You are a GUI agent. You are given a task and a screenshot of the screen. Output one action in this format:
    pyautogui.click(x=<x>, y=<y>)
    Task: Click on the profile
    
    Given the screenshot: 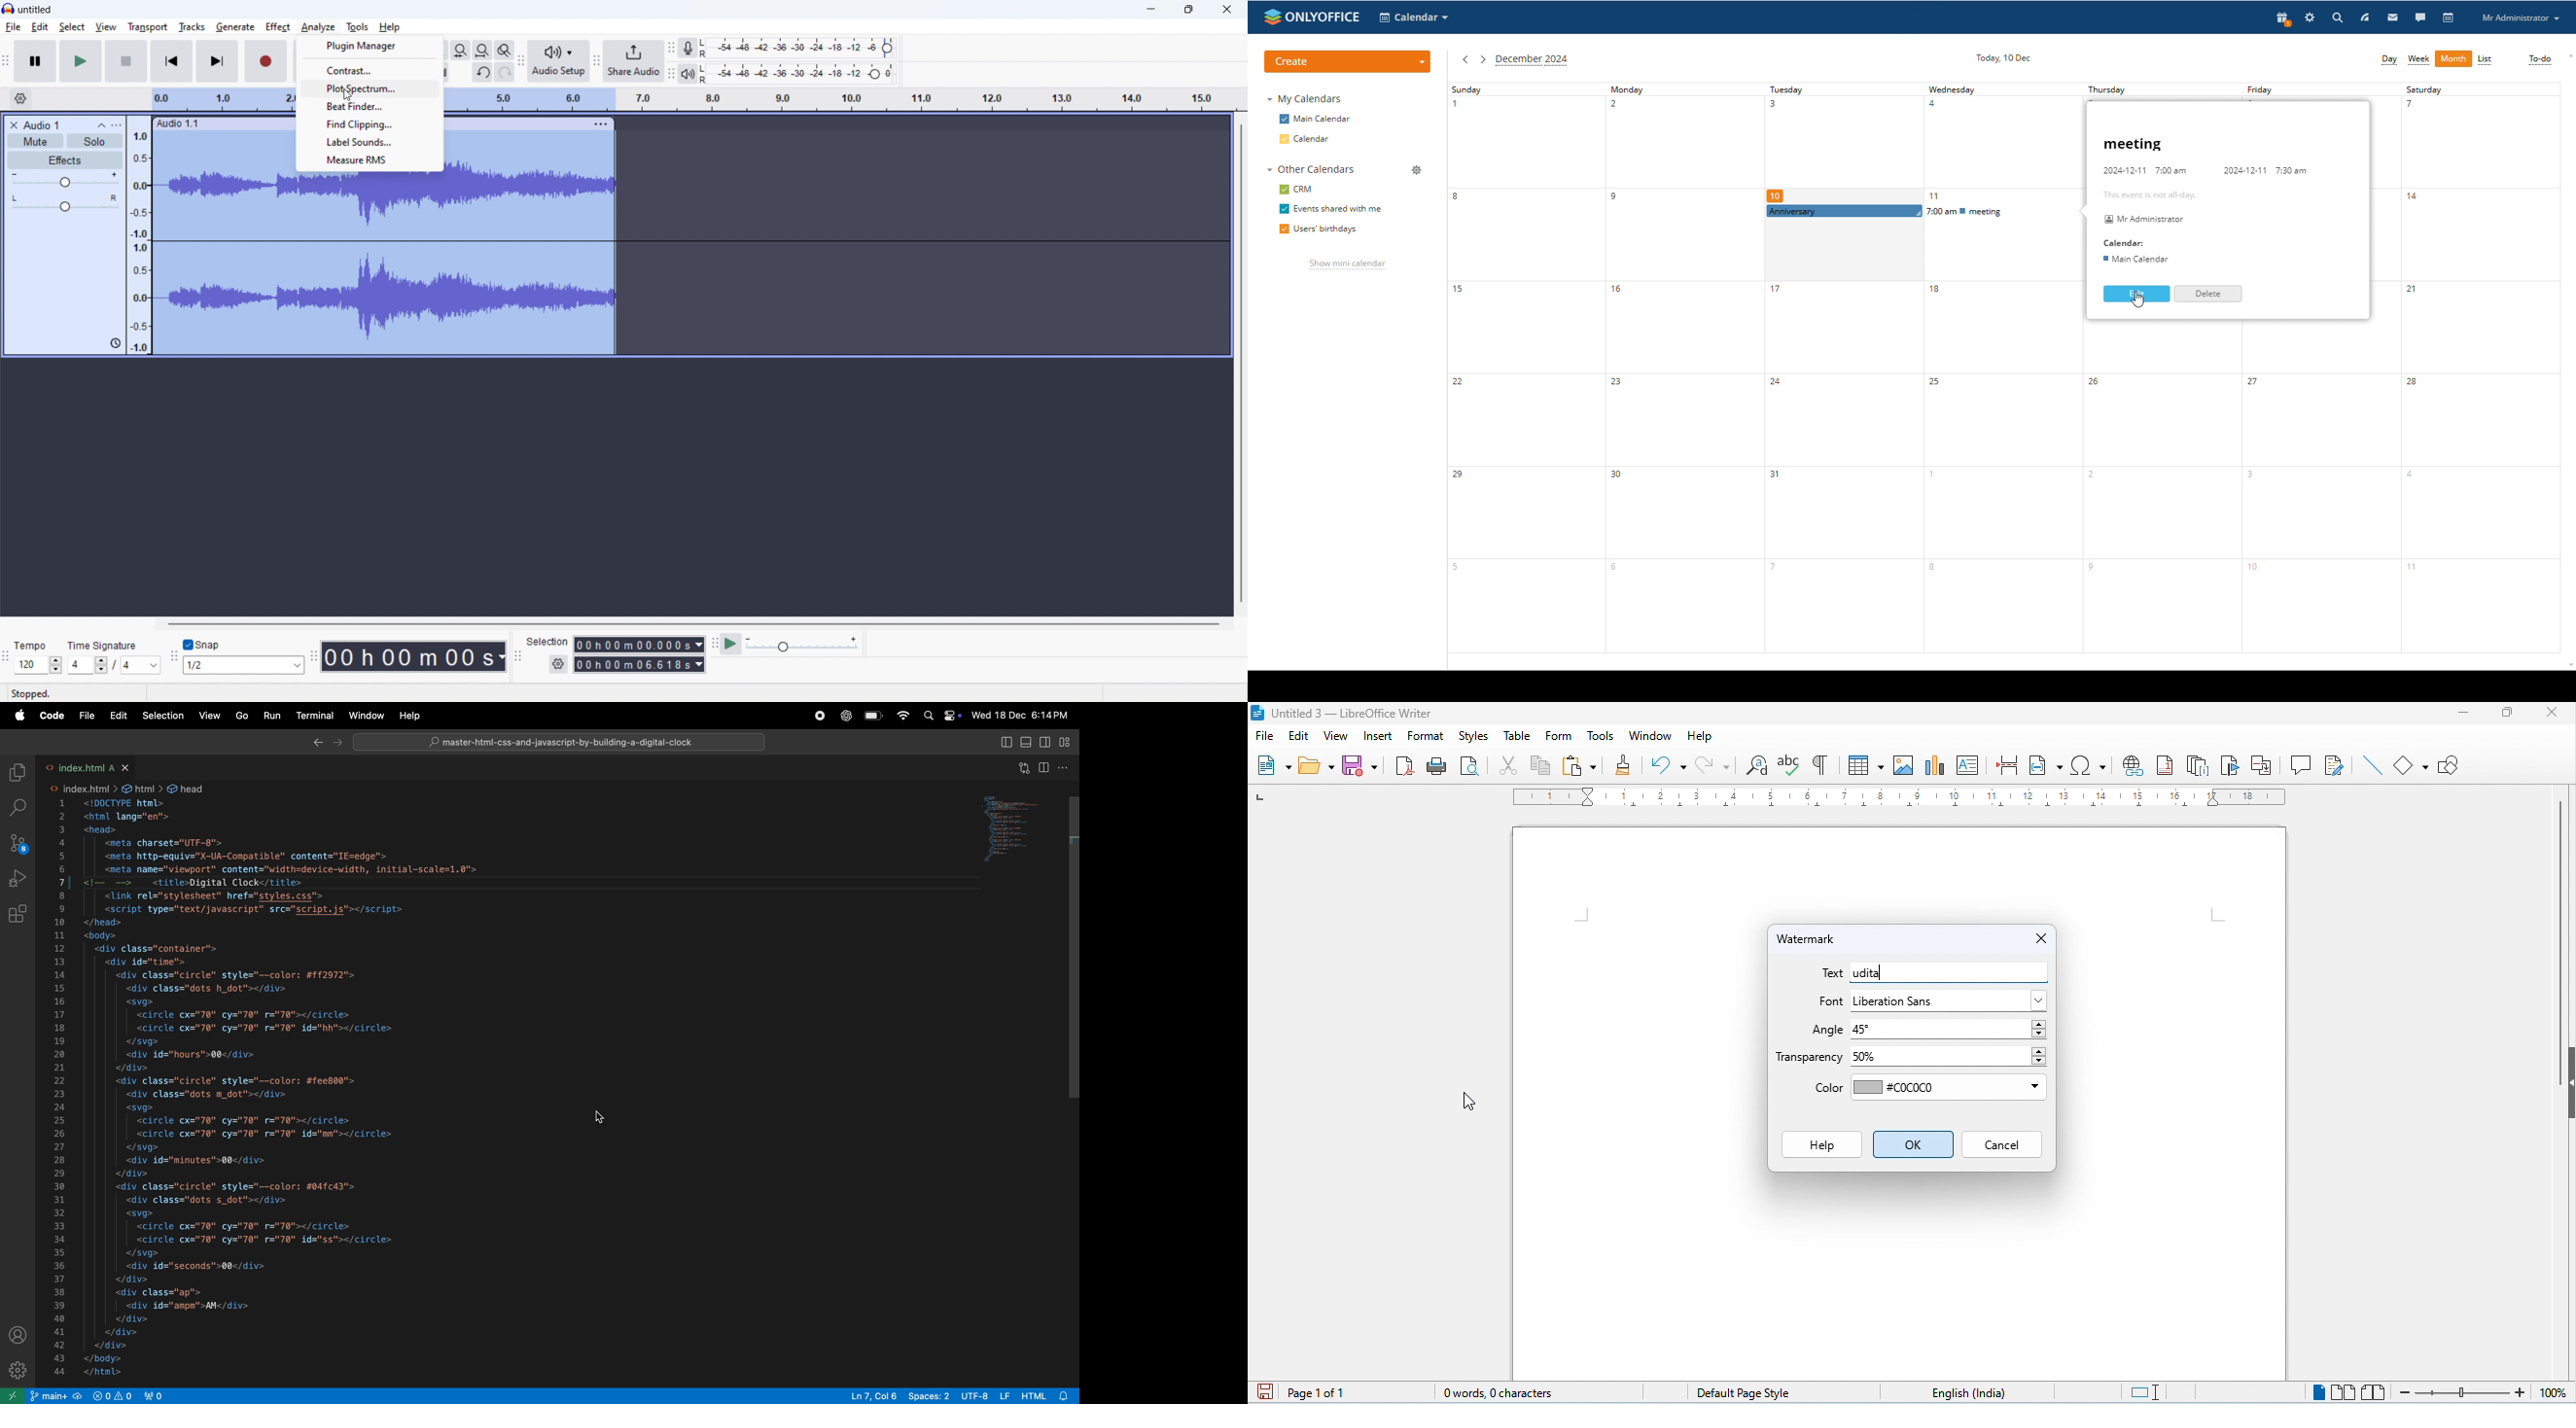 What is the action you would take?
    pyautogui.click(x=15, y=1337)
    